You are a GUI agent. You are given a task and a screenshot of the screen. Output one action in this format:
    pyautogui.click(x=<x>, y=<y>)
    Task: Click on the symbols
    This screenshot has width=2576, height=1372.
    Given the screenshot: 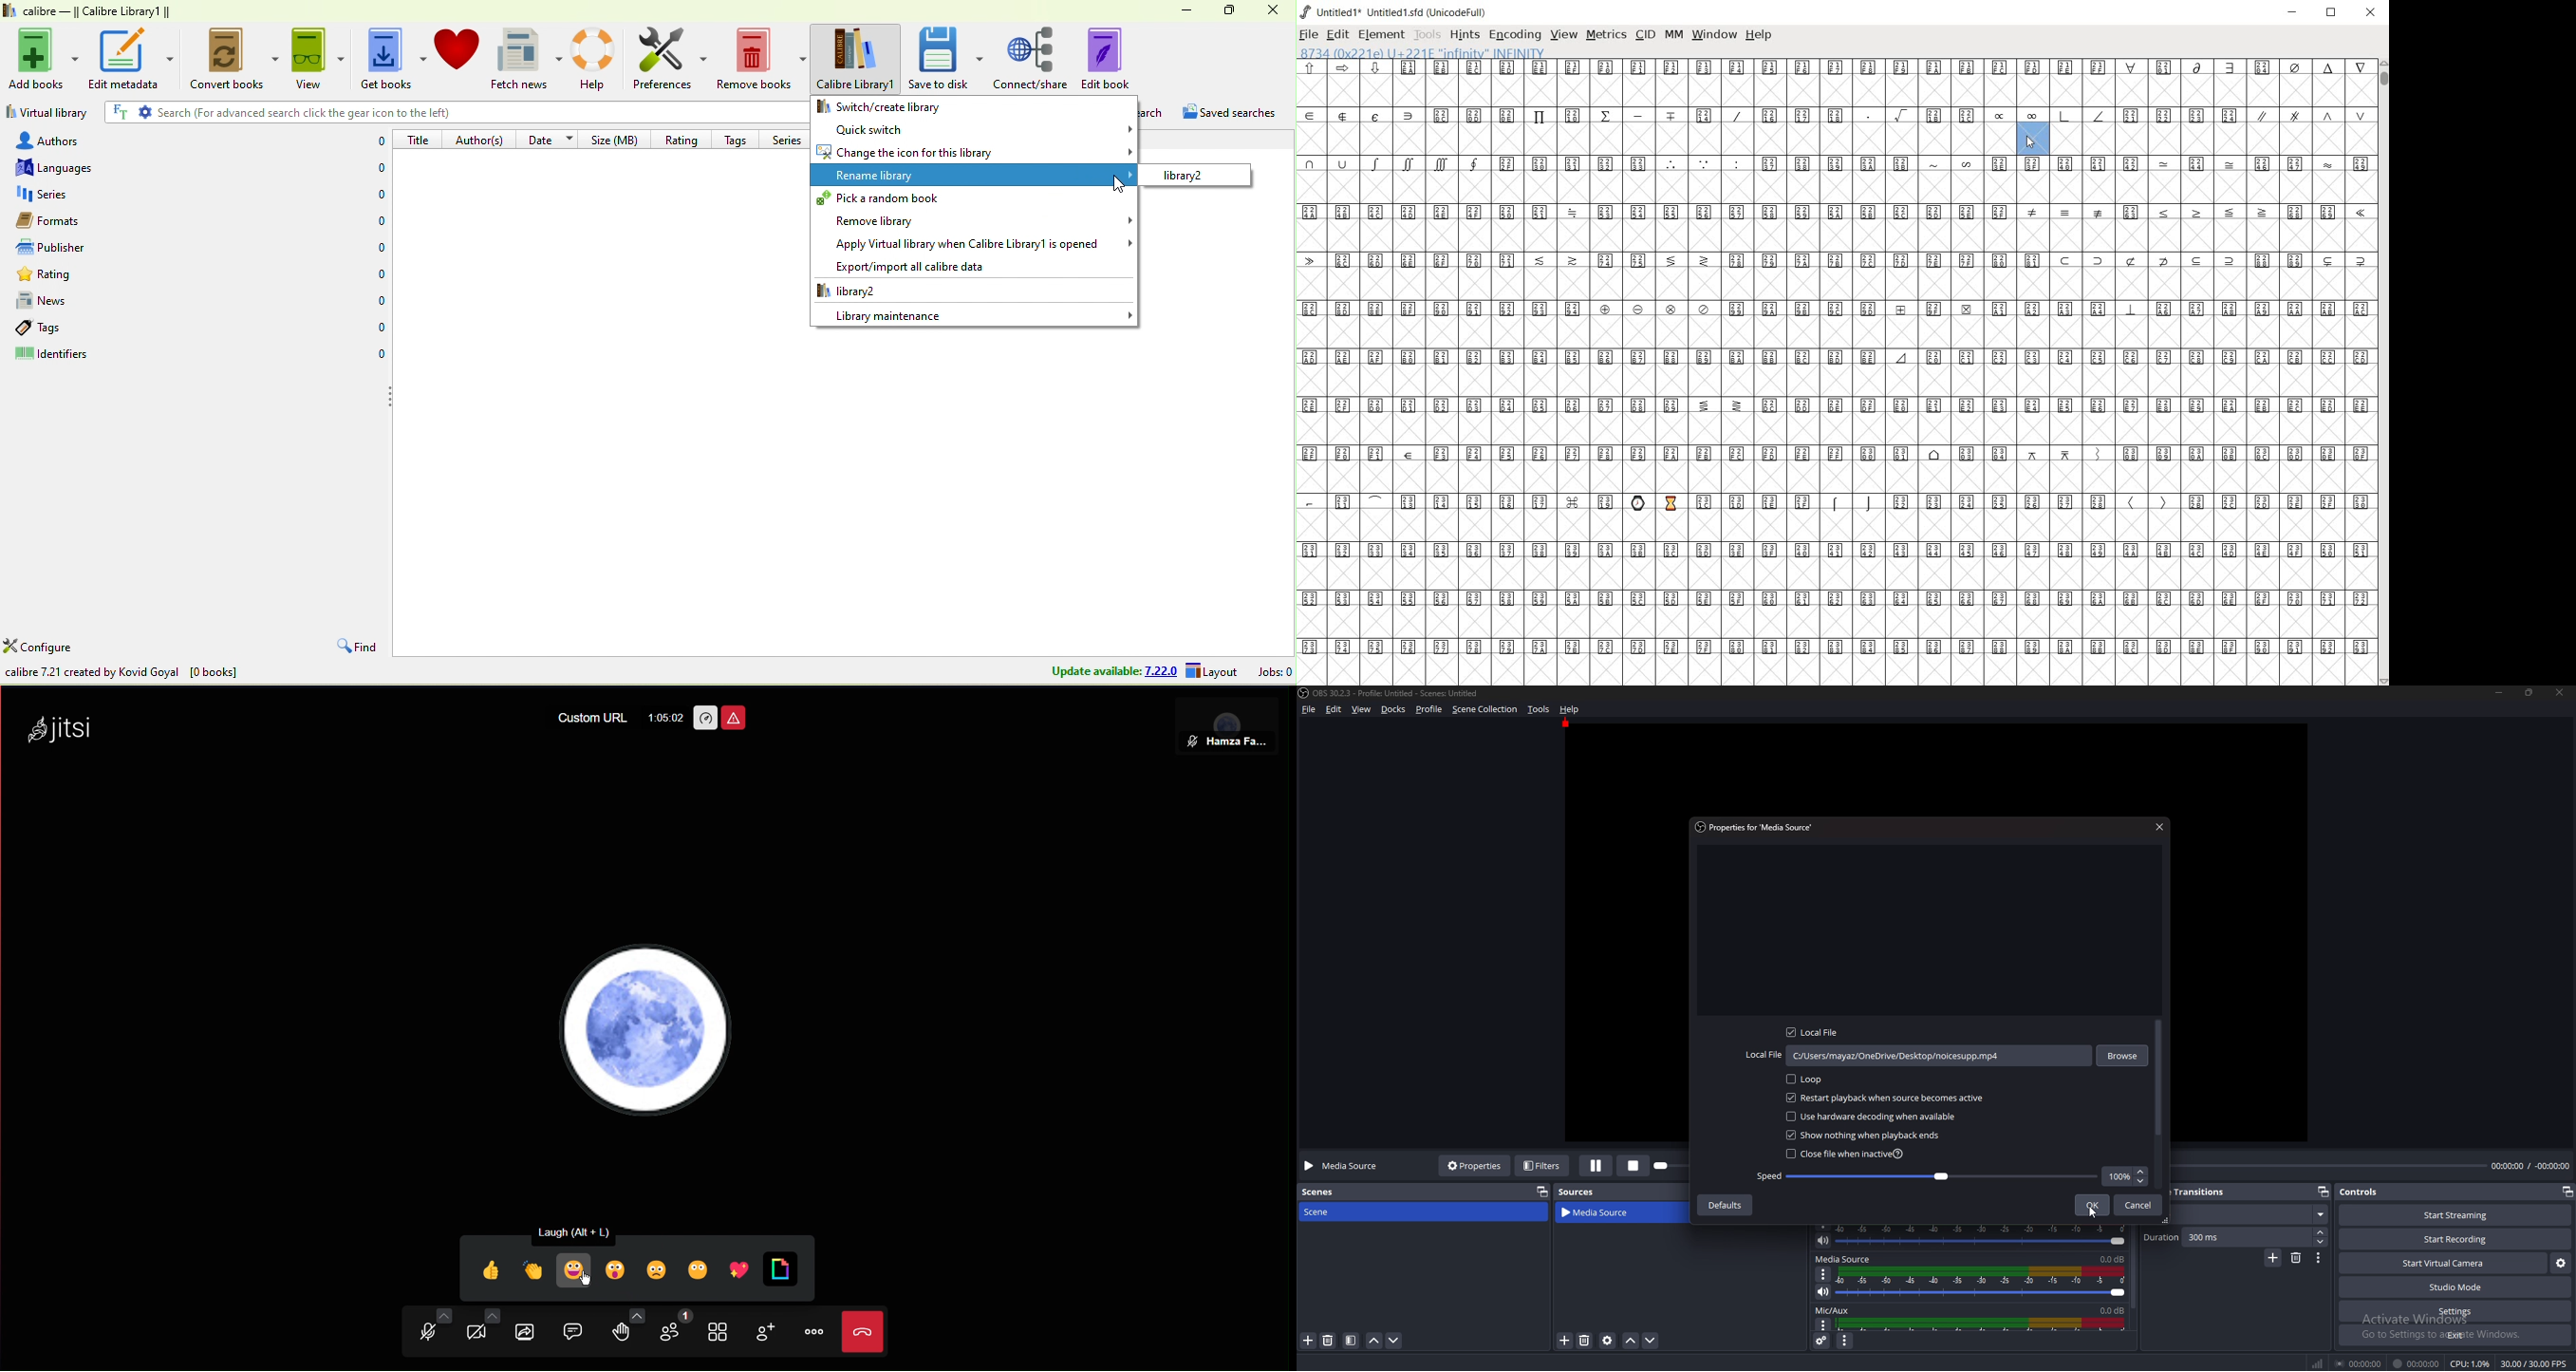 What is the action you would take?
    pyautogui.click(x=2067, y=211)
    